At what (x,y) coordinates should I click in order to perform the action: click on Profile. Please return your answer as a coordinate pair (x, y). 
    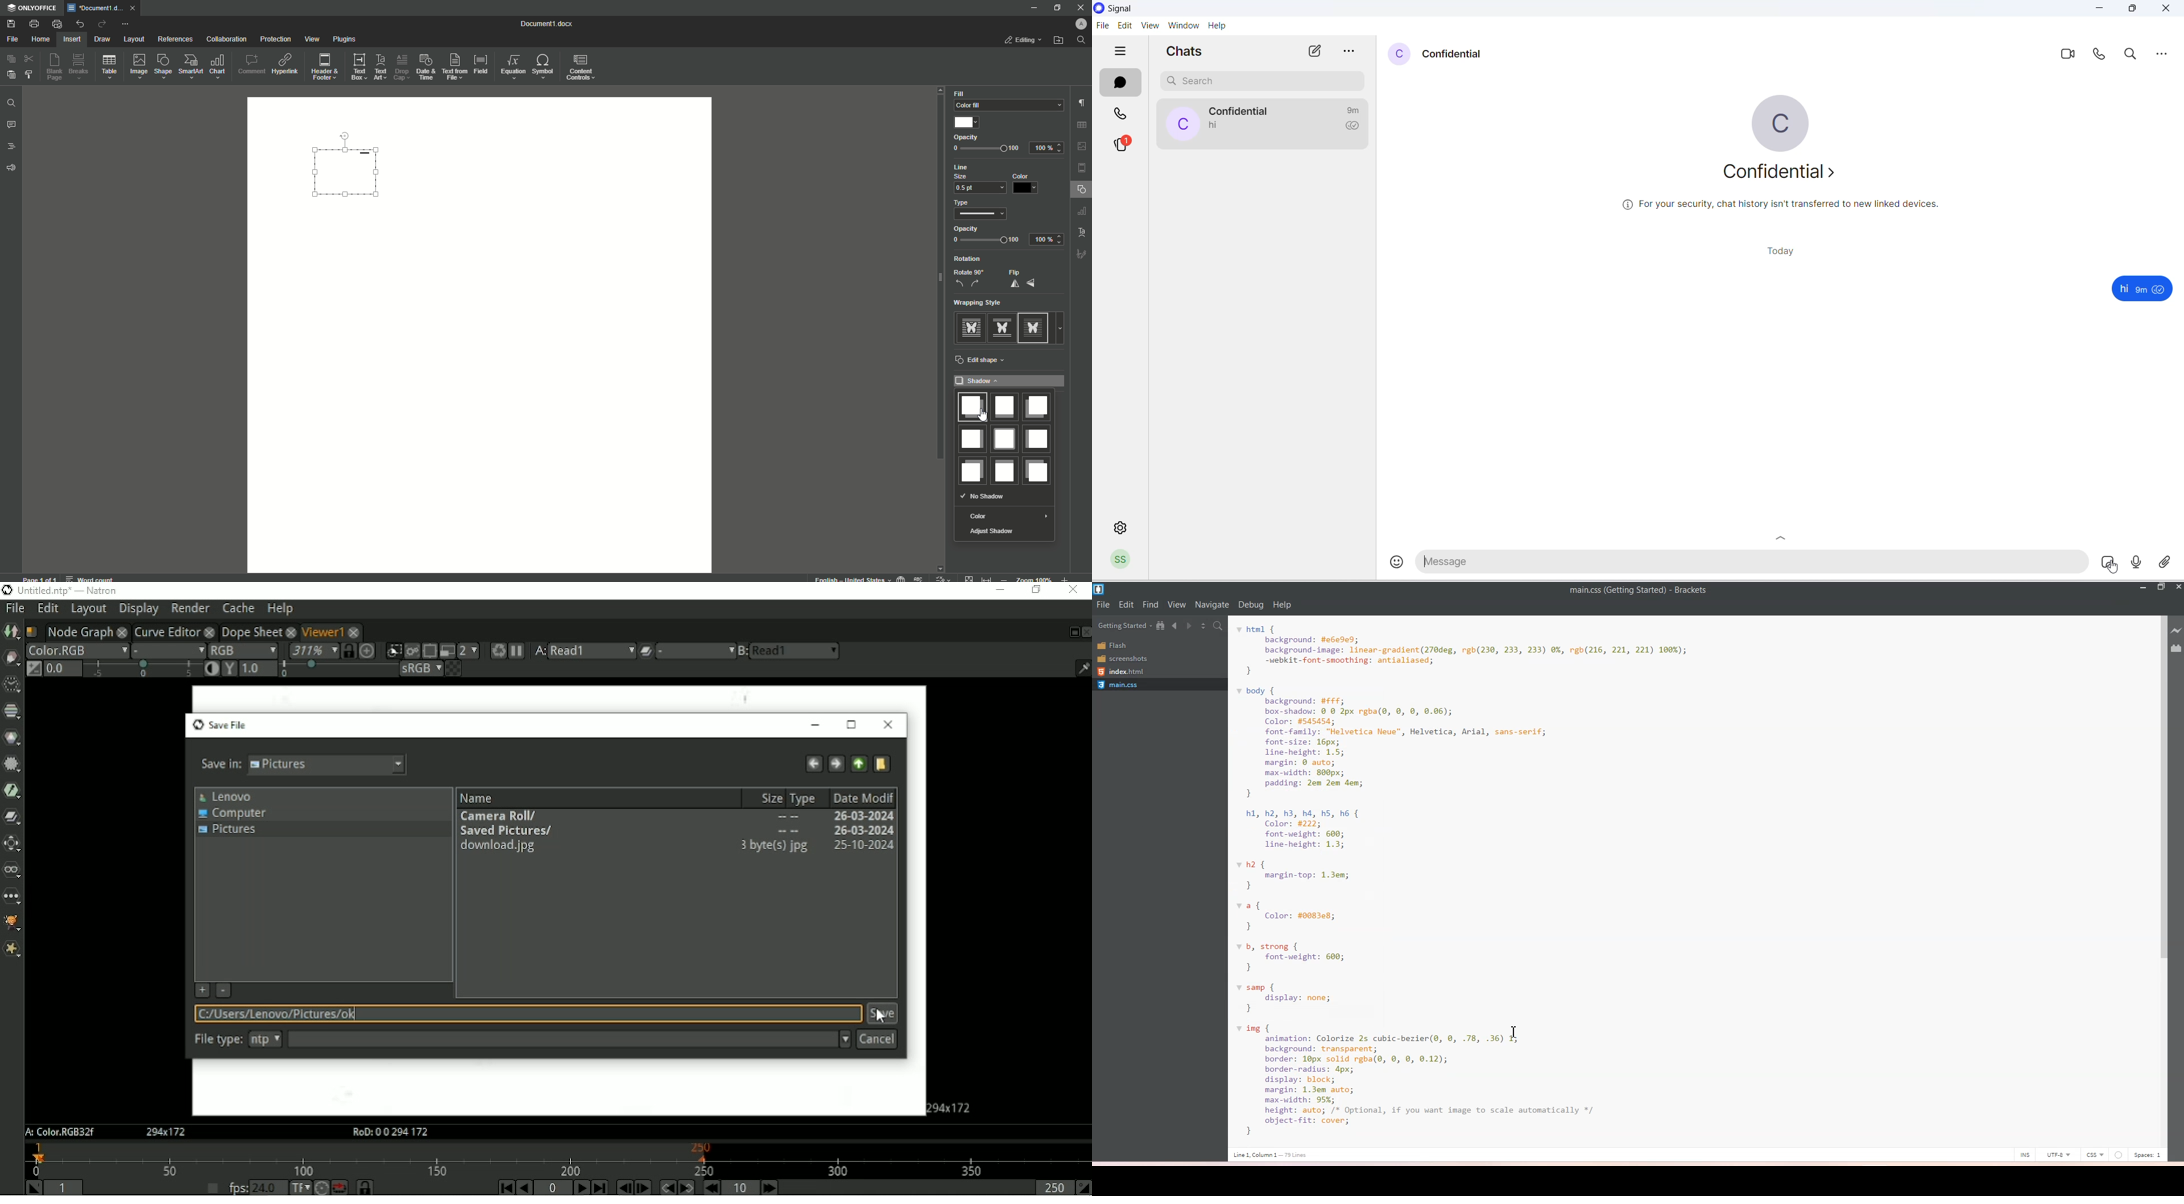
    Looking at the image, I should click on (1079, 24).